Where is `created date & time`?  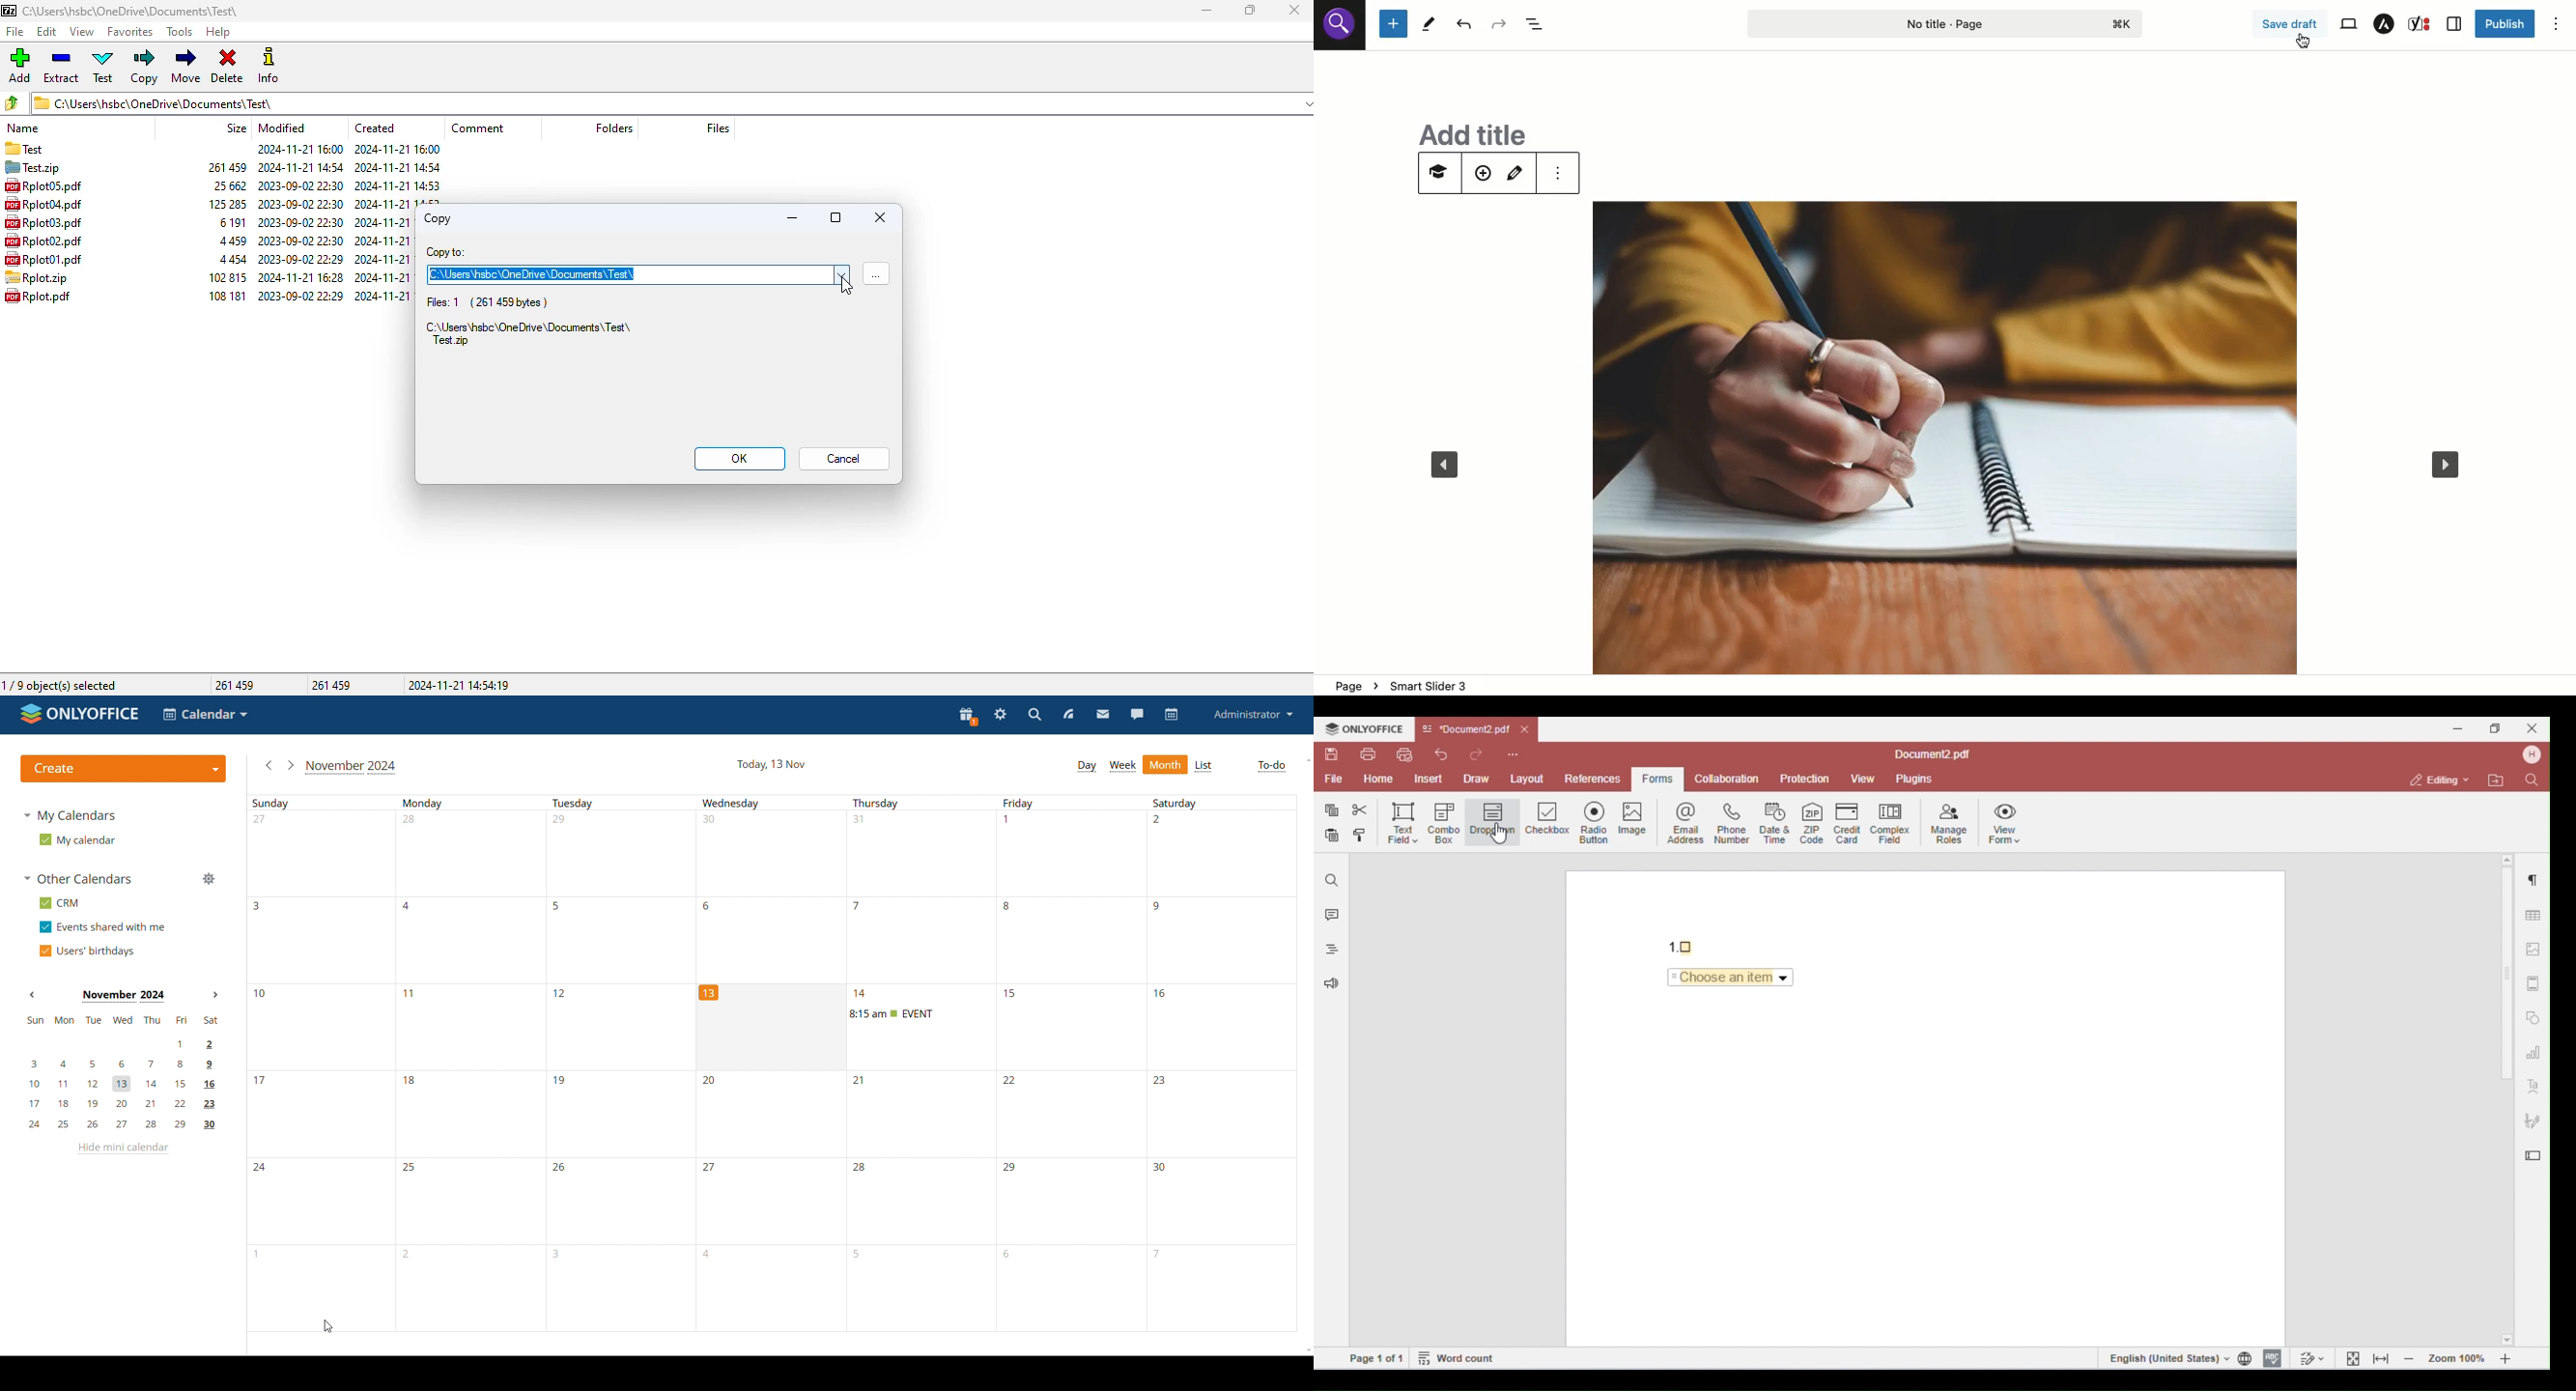
created date & time is located at coordinates (398, 167).